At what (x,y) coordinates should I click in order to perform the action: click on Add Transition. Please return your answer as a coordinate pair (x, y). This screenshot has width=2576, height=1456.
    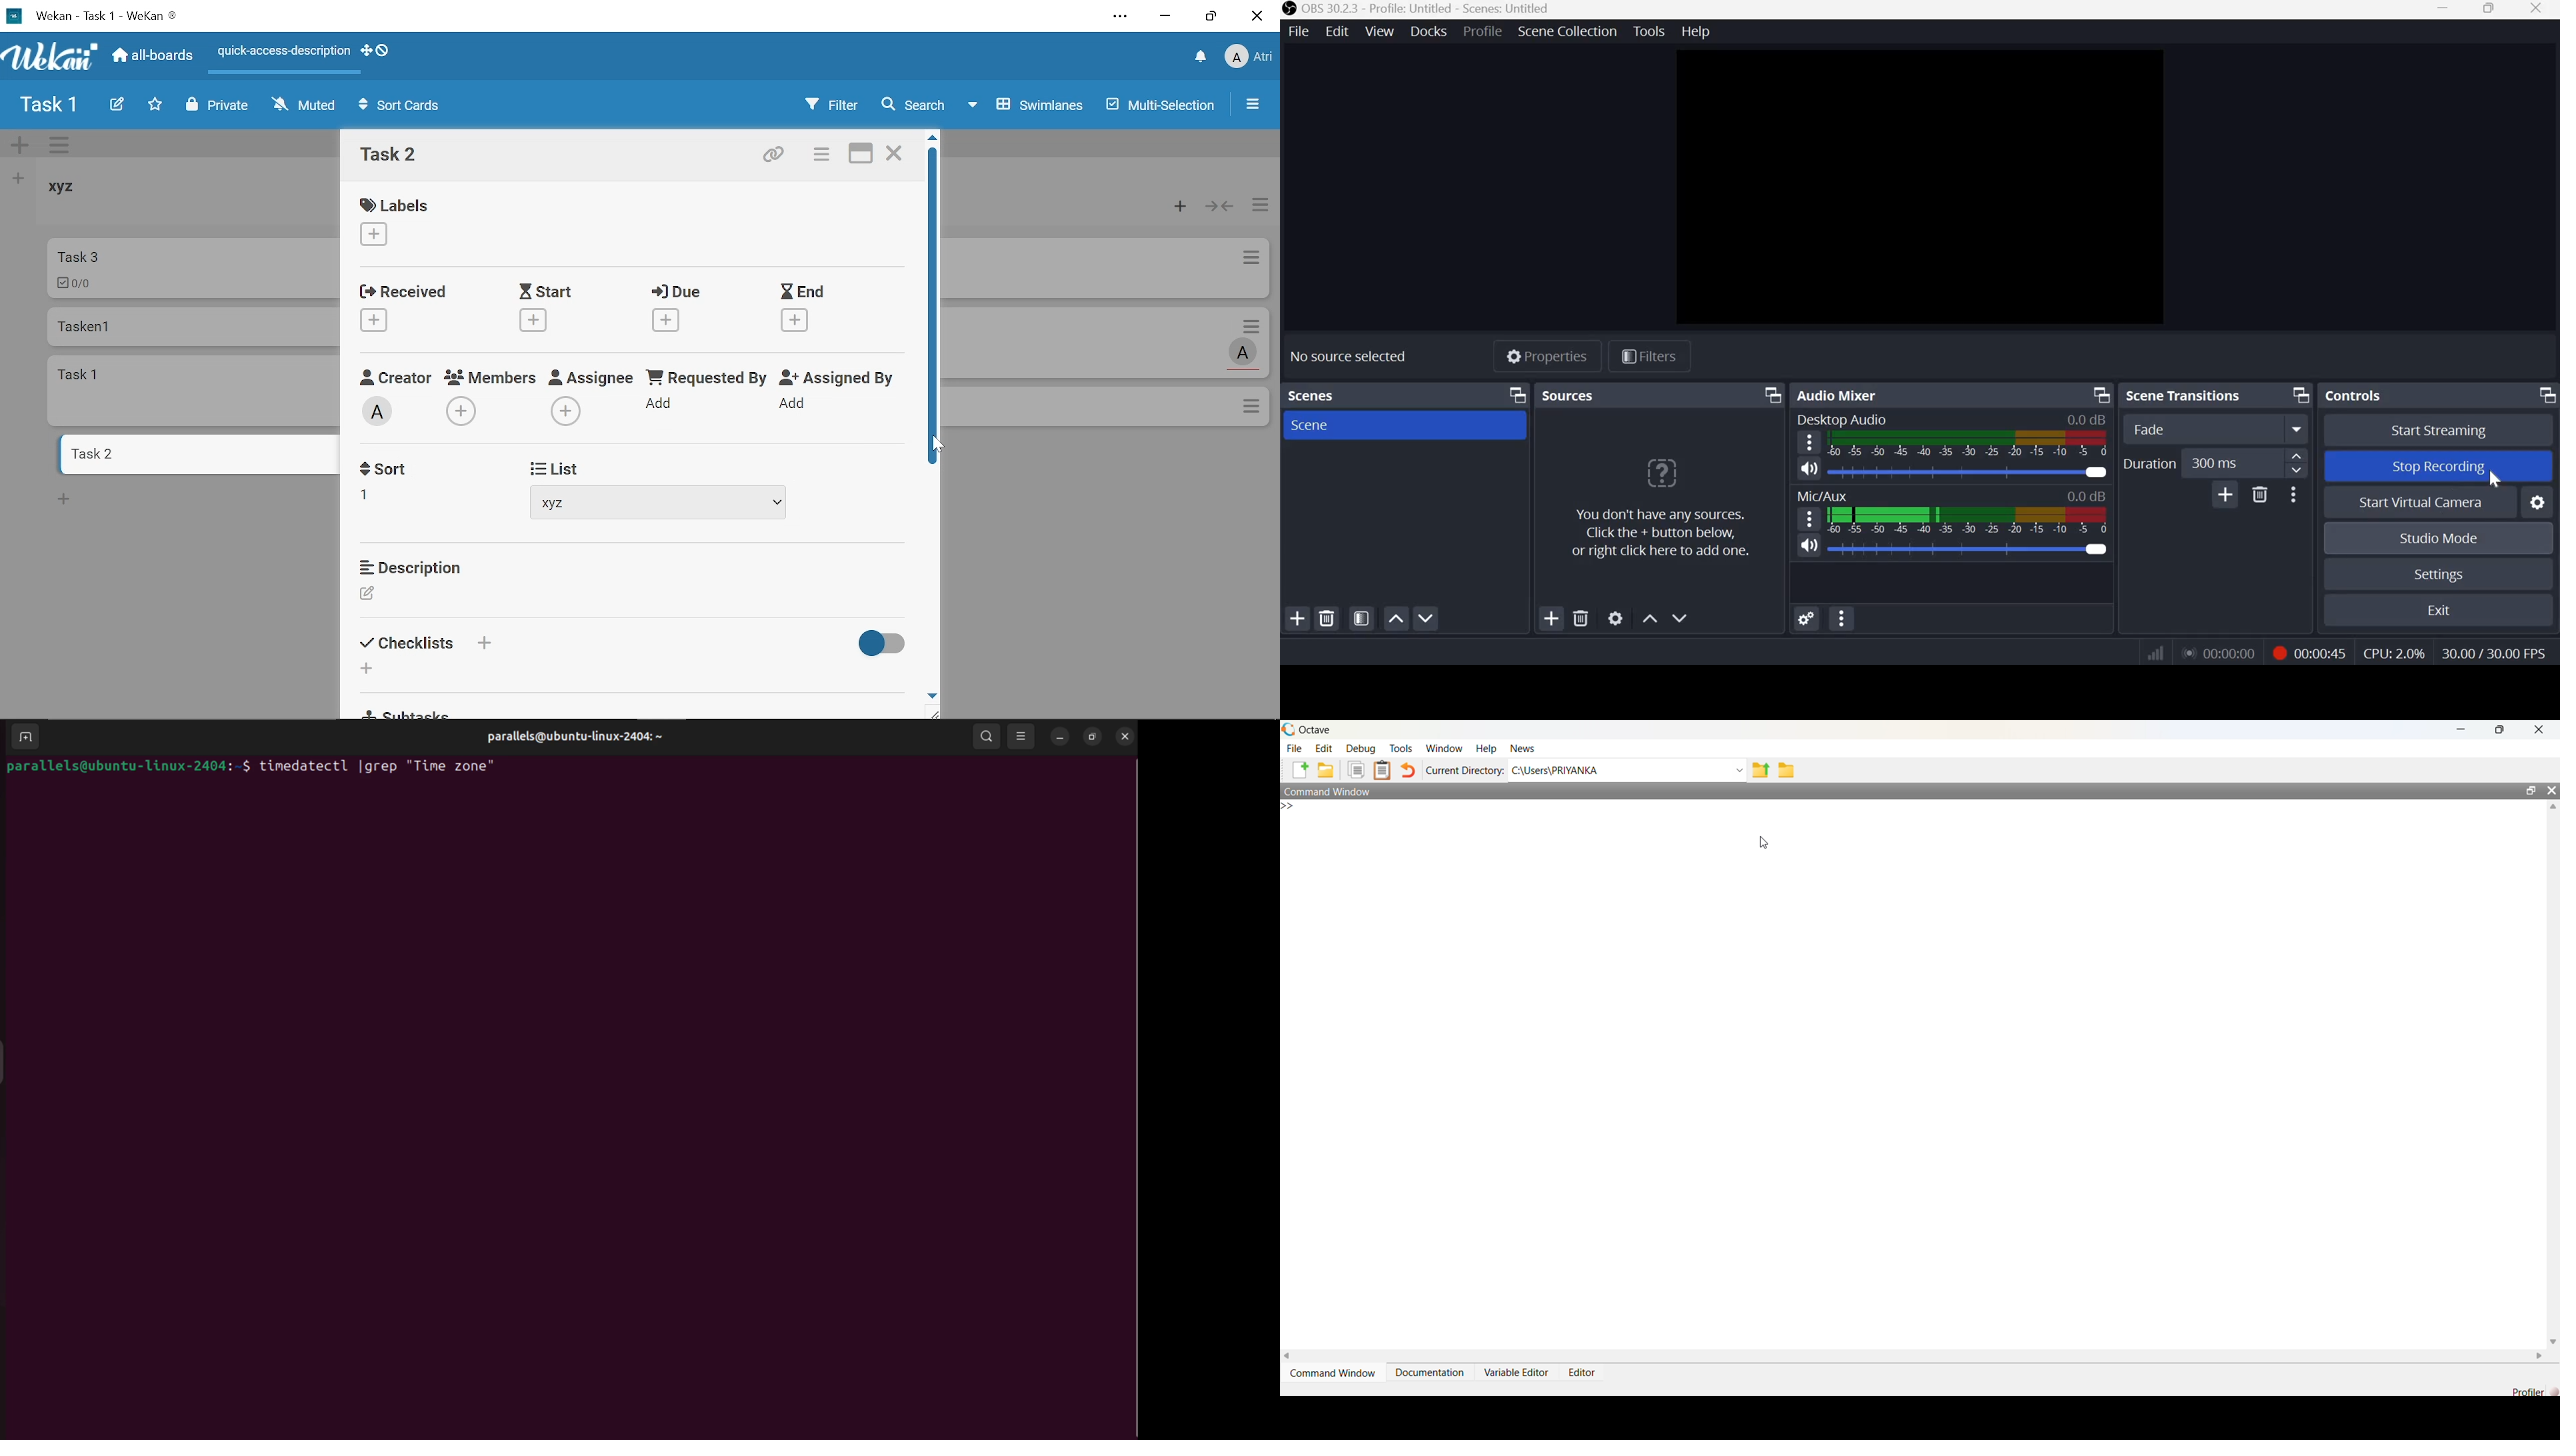
    Looking at the image, I should click on (2227, 495).